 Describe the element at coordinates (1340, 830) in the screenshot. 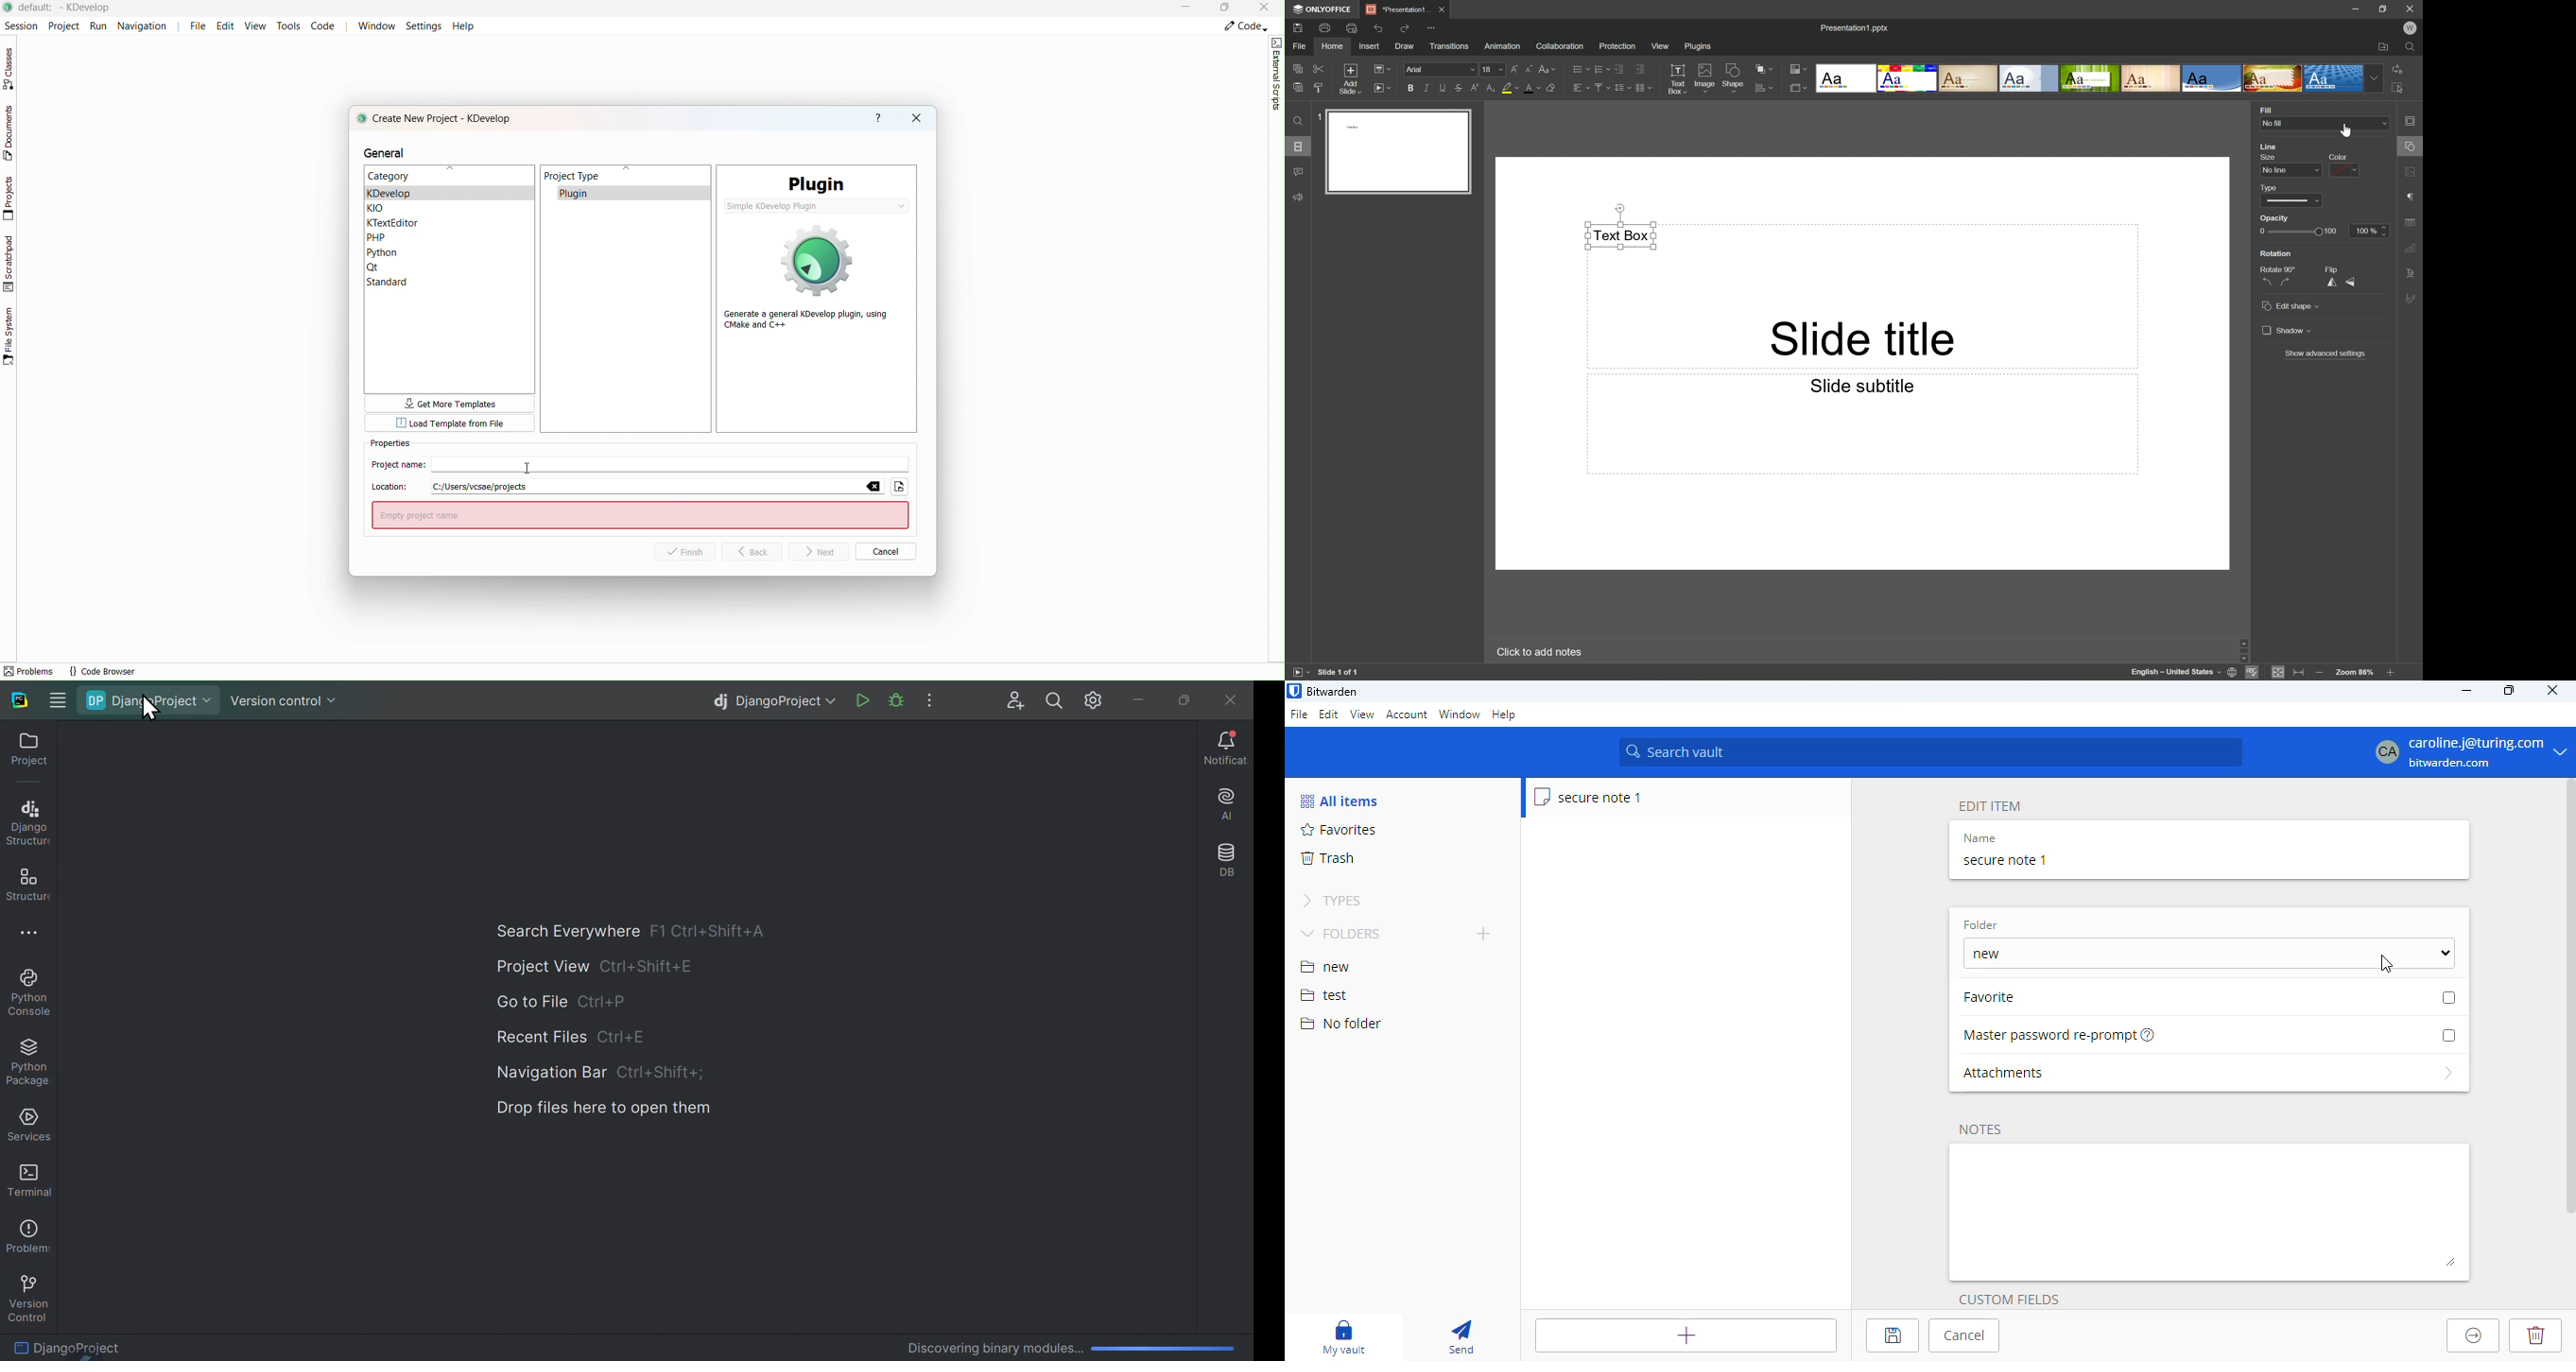

I see `favorites` at that location.